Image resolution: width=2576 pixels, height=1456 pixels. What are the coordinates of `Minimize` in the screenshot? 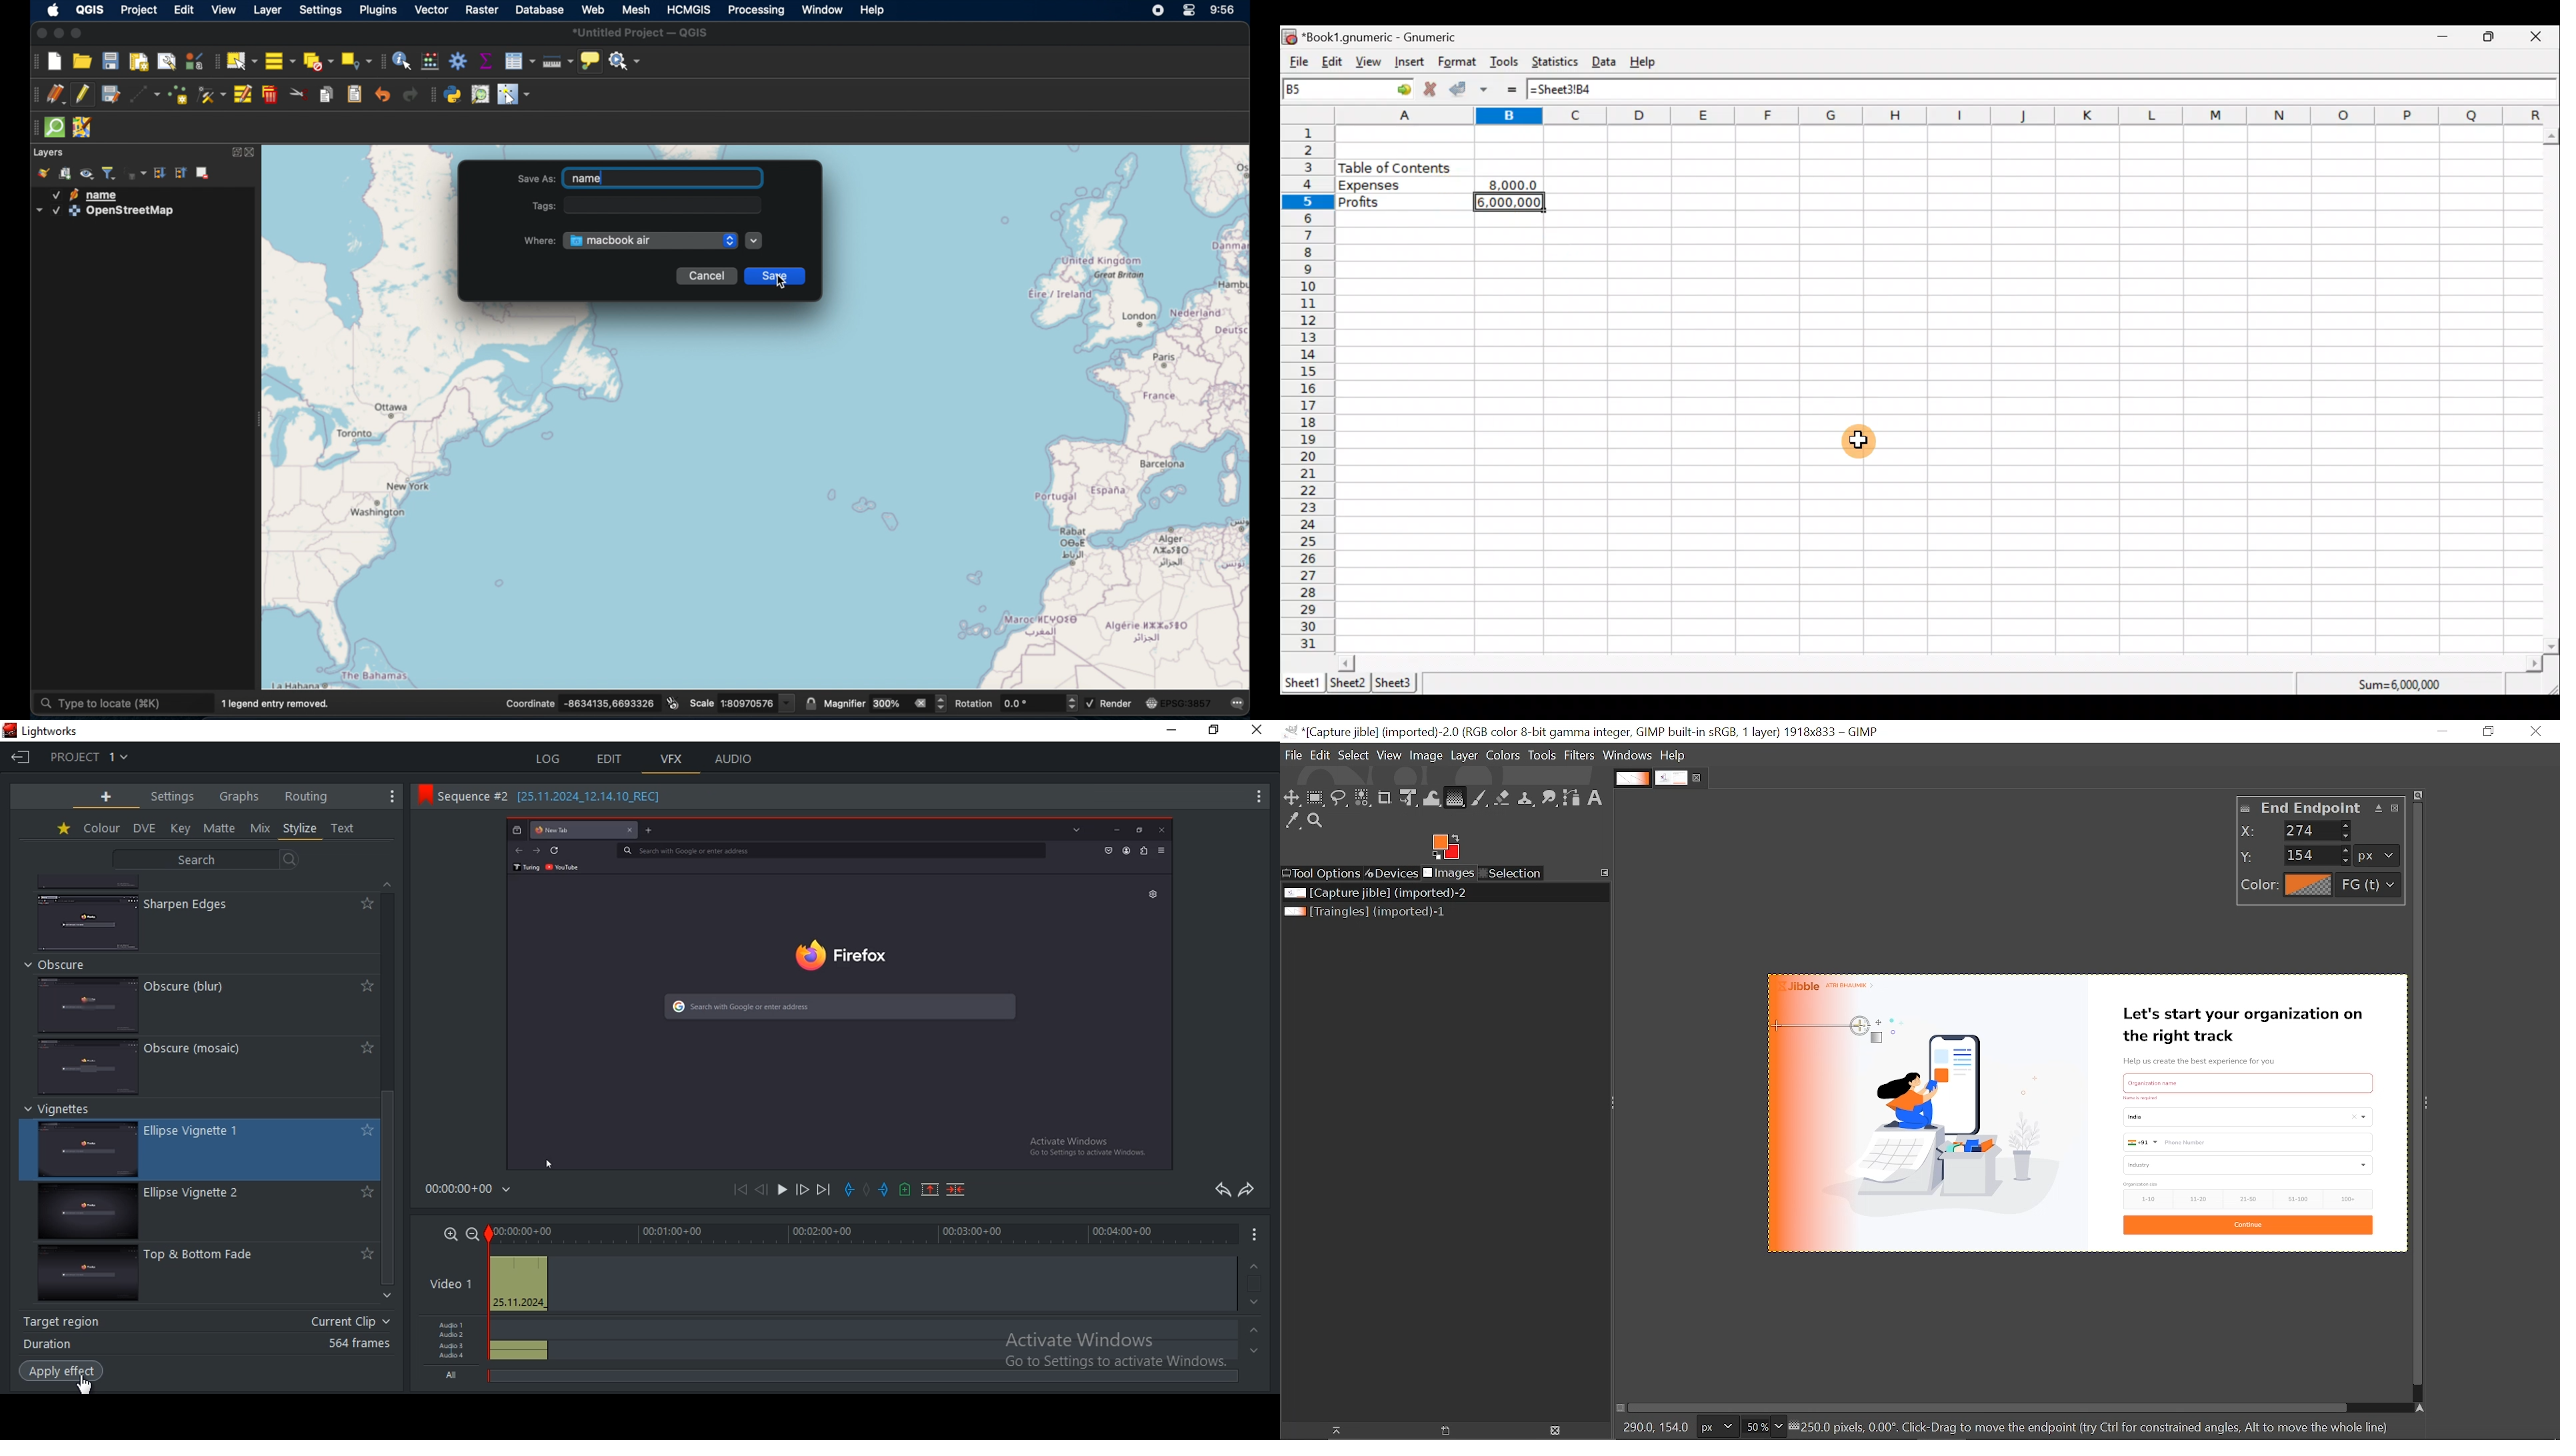 It's located at (2443, 38).